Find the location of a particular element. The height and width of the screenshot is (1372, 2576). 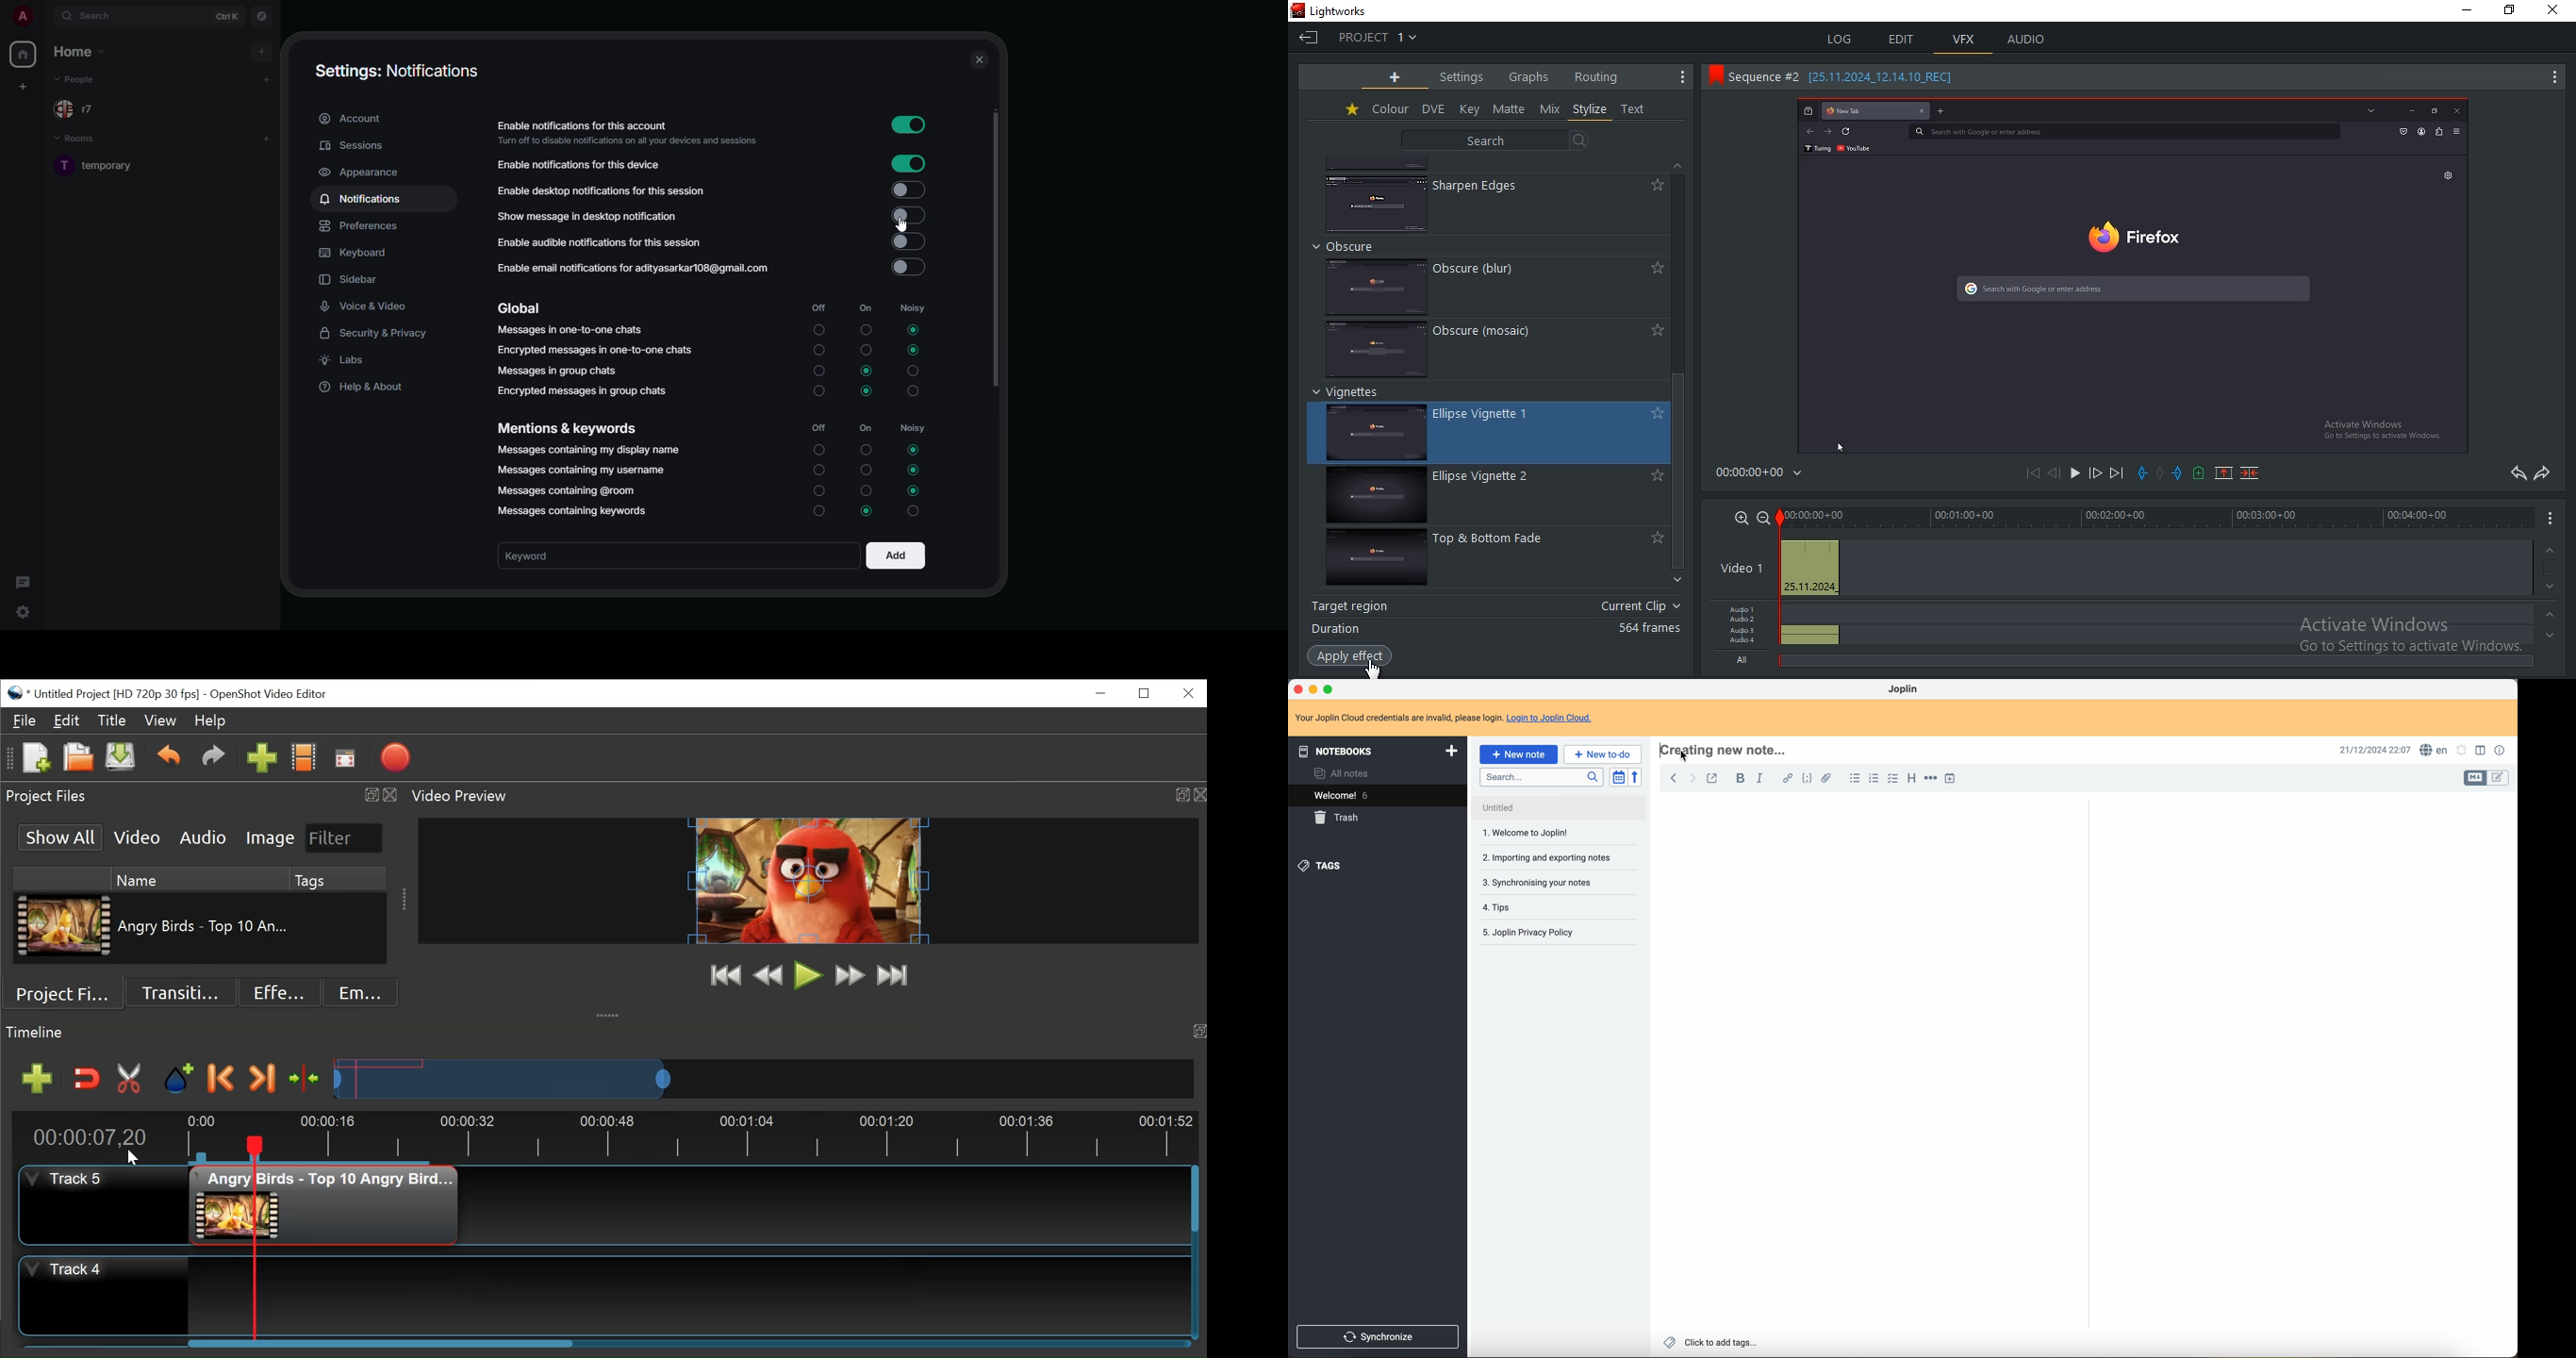

selected is located at coordinates (912, 351).